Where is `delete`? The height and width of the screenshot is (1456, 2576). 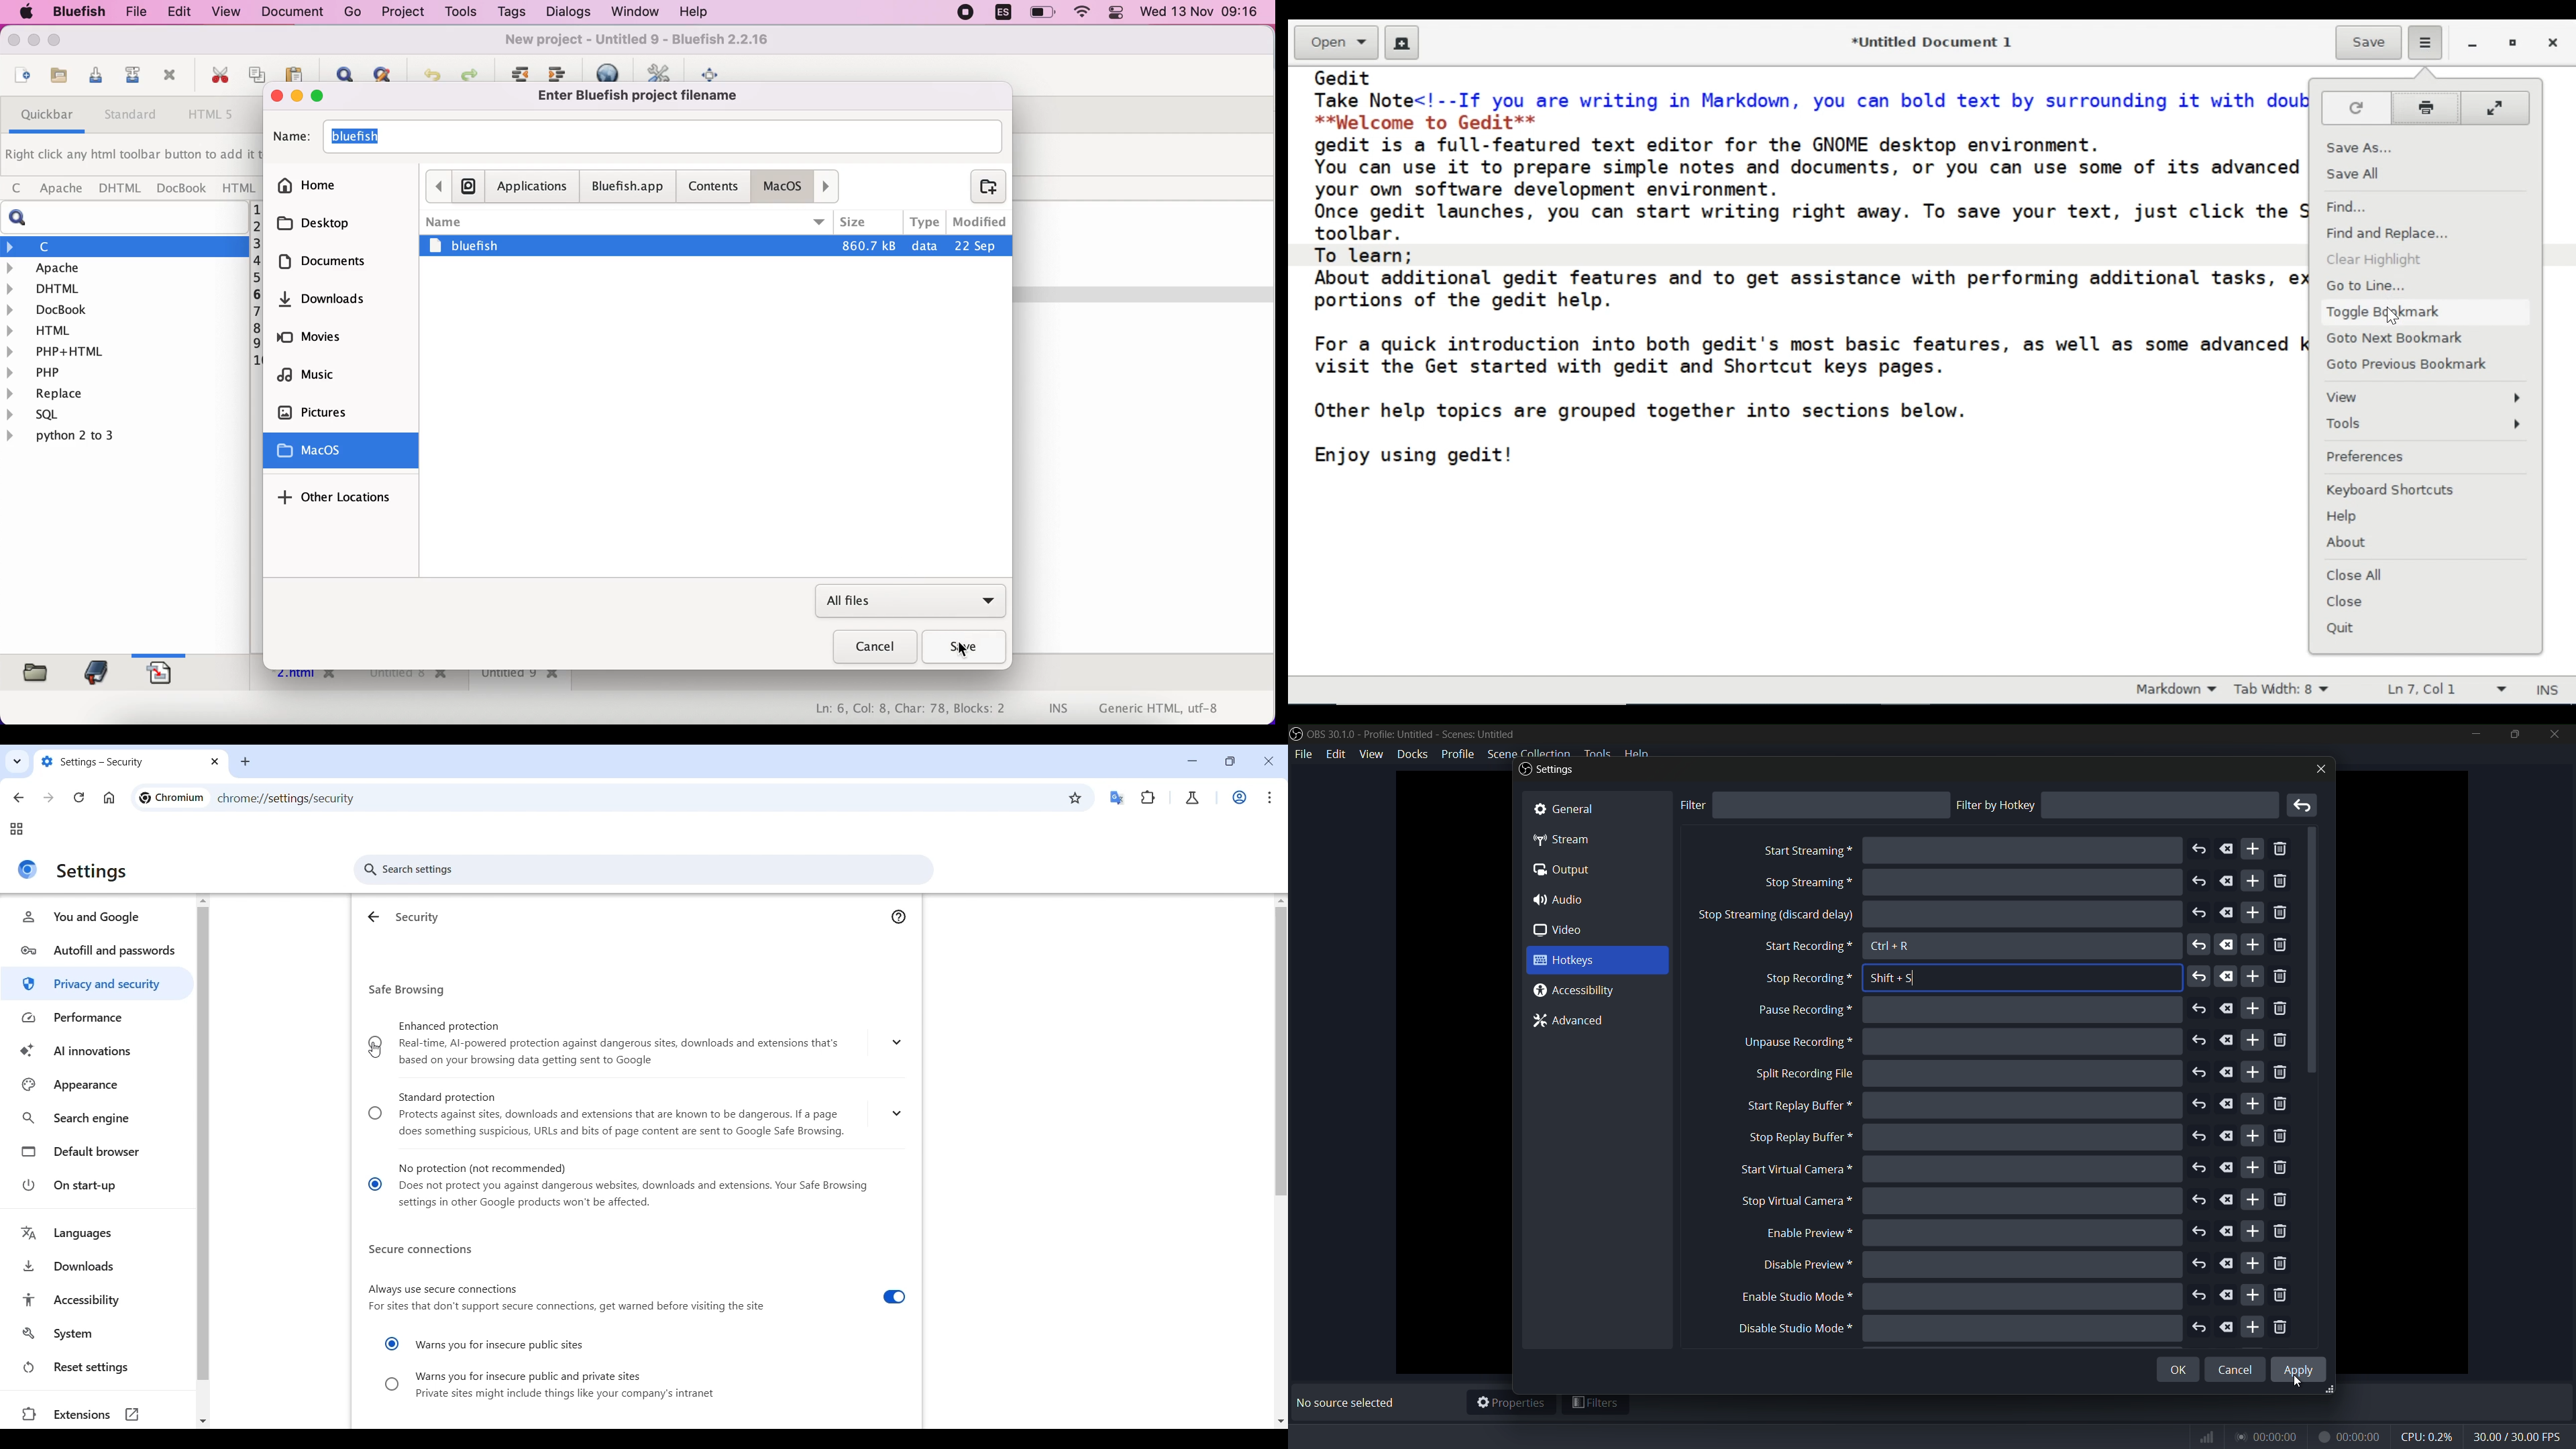 delete is located at coordinates (2227, 1040).